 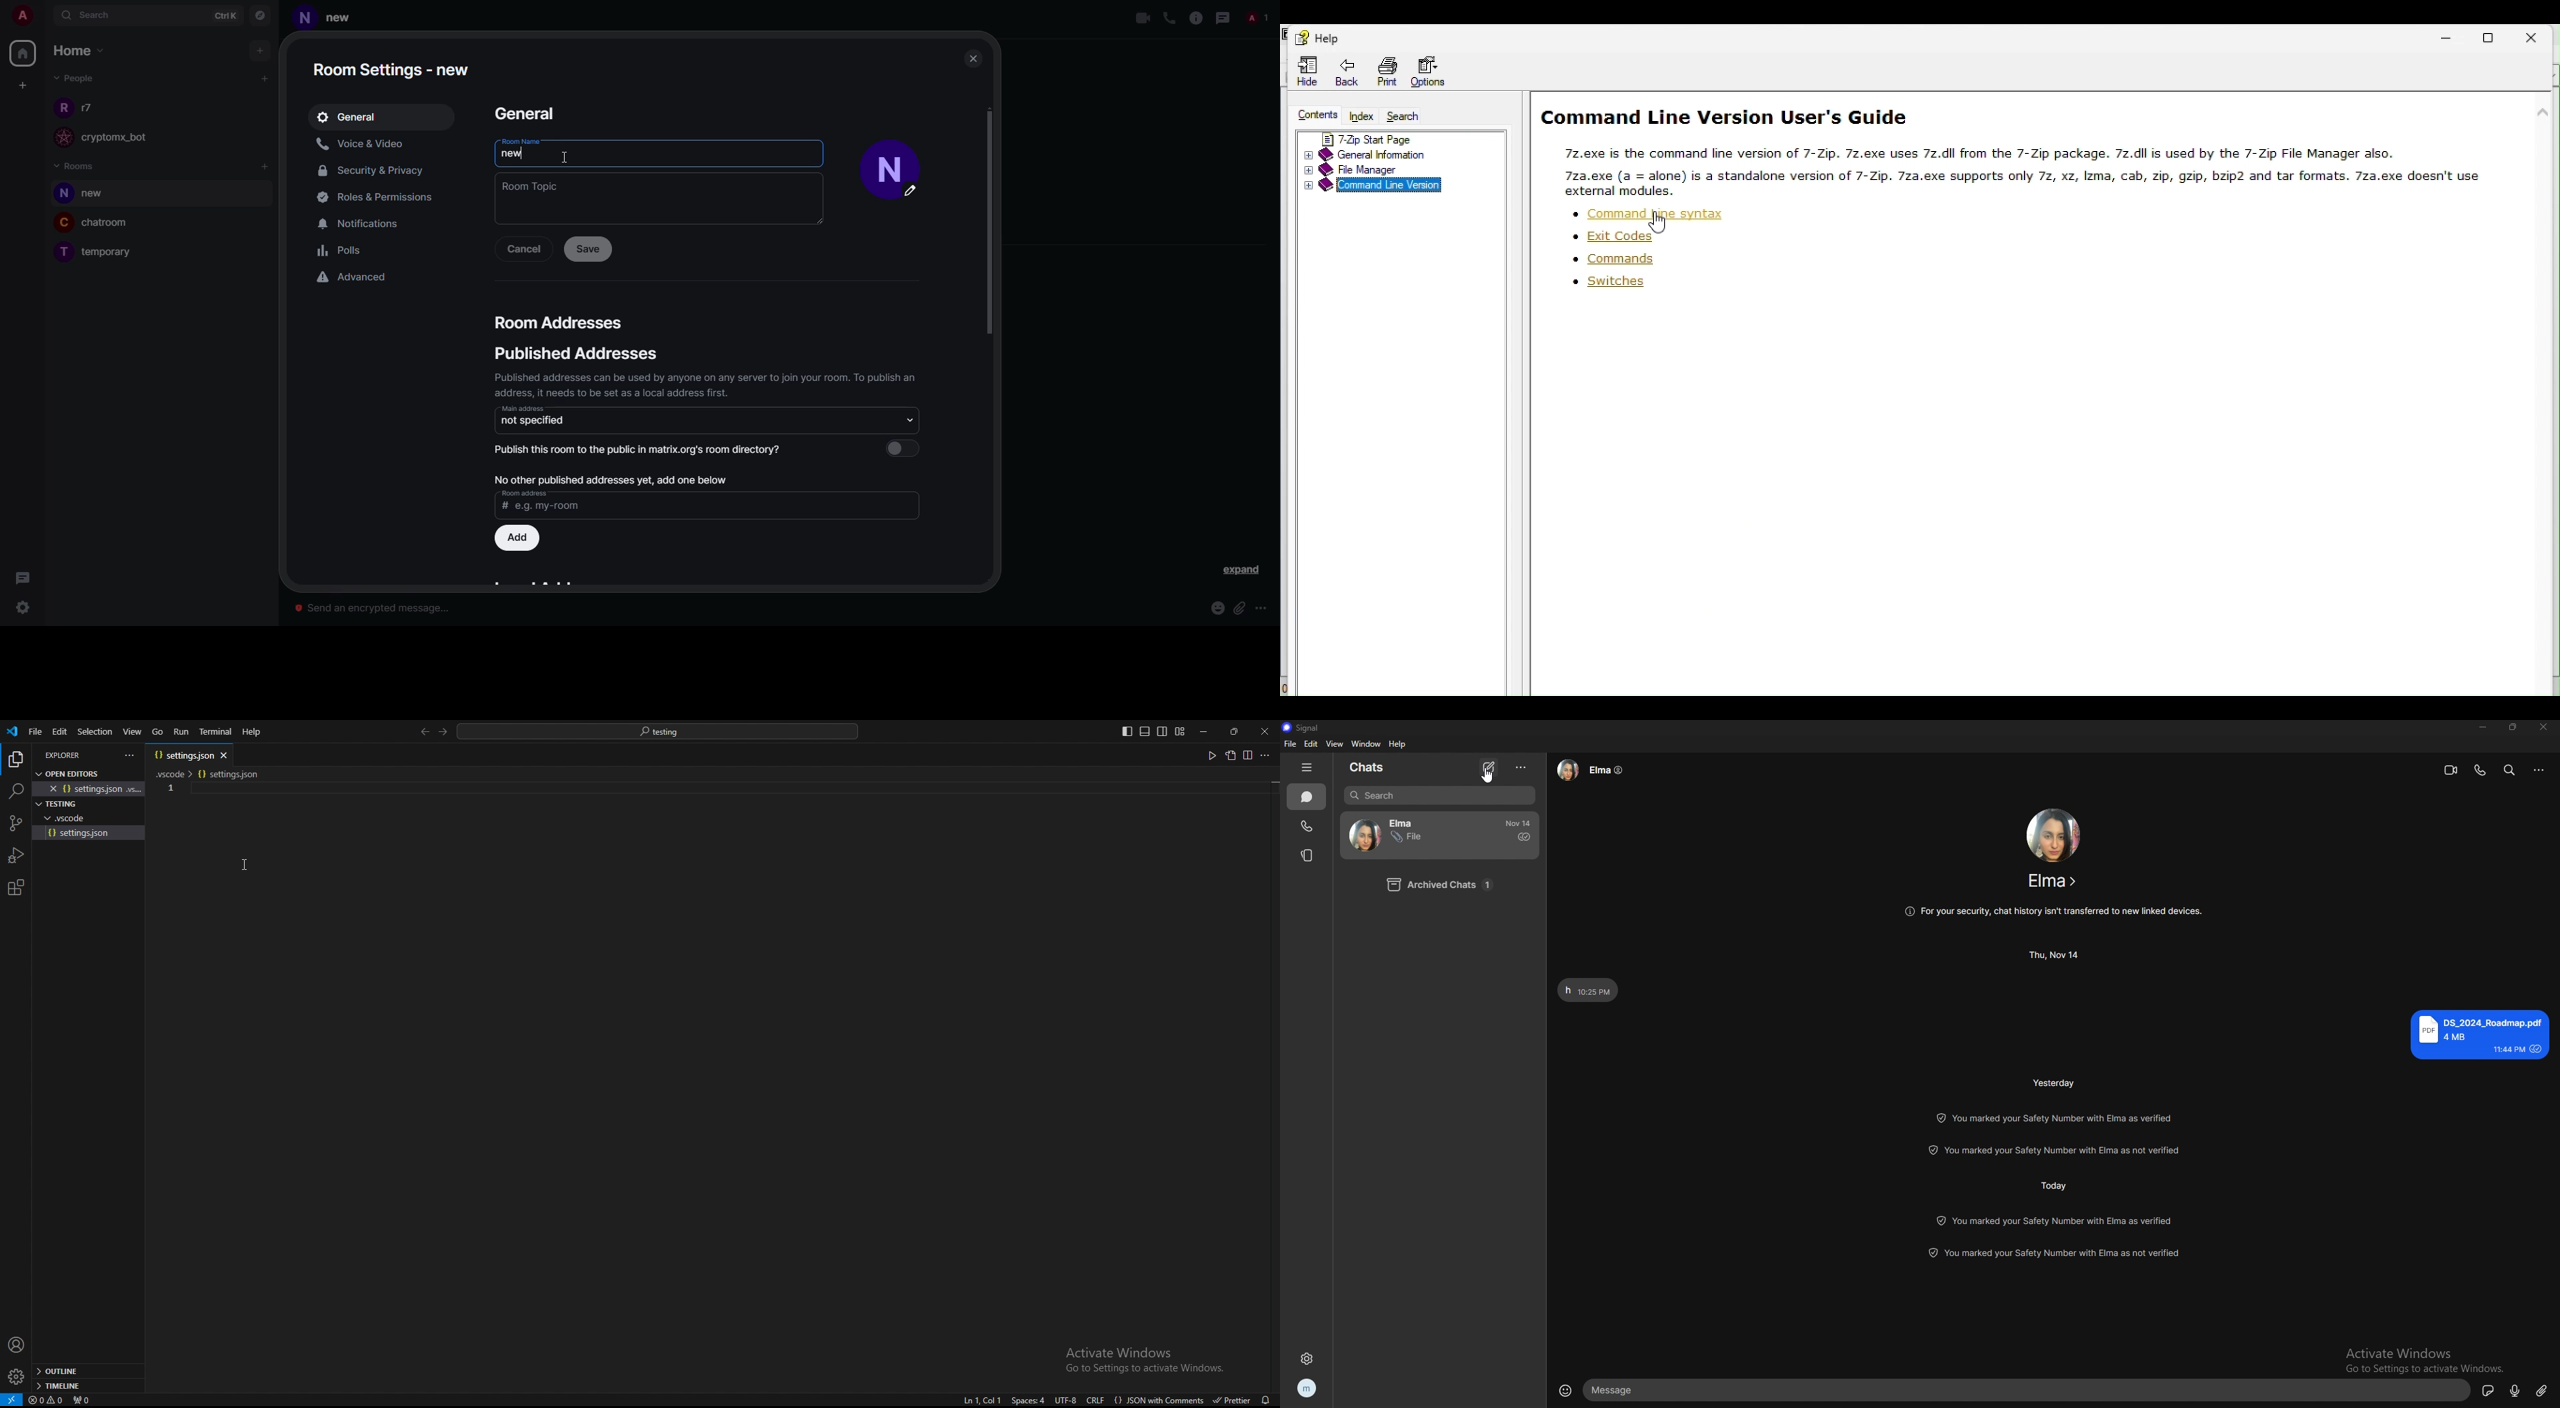 What do you see at coordinates (973, 57) in the screenshot?
I see `close` at bounding box center [973, 57].